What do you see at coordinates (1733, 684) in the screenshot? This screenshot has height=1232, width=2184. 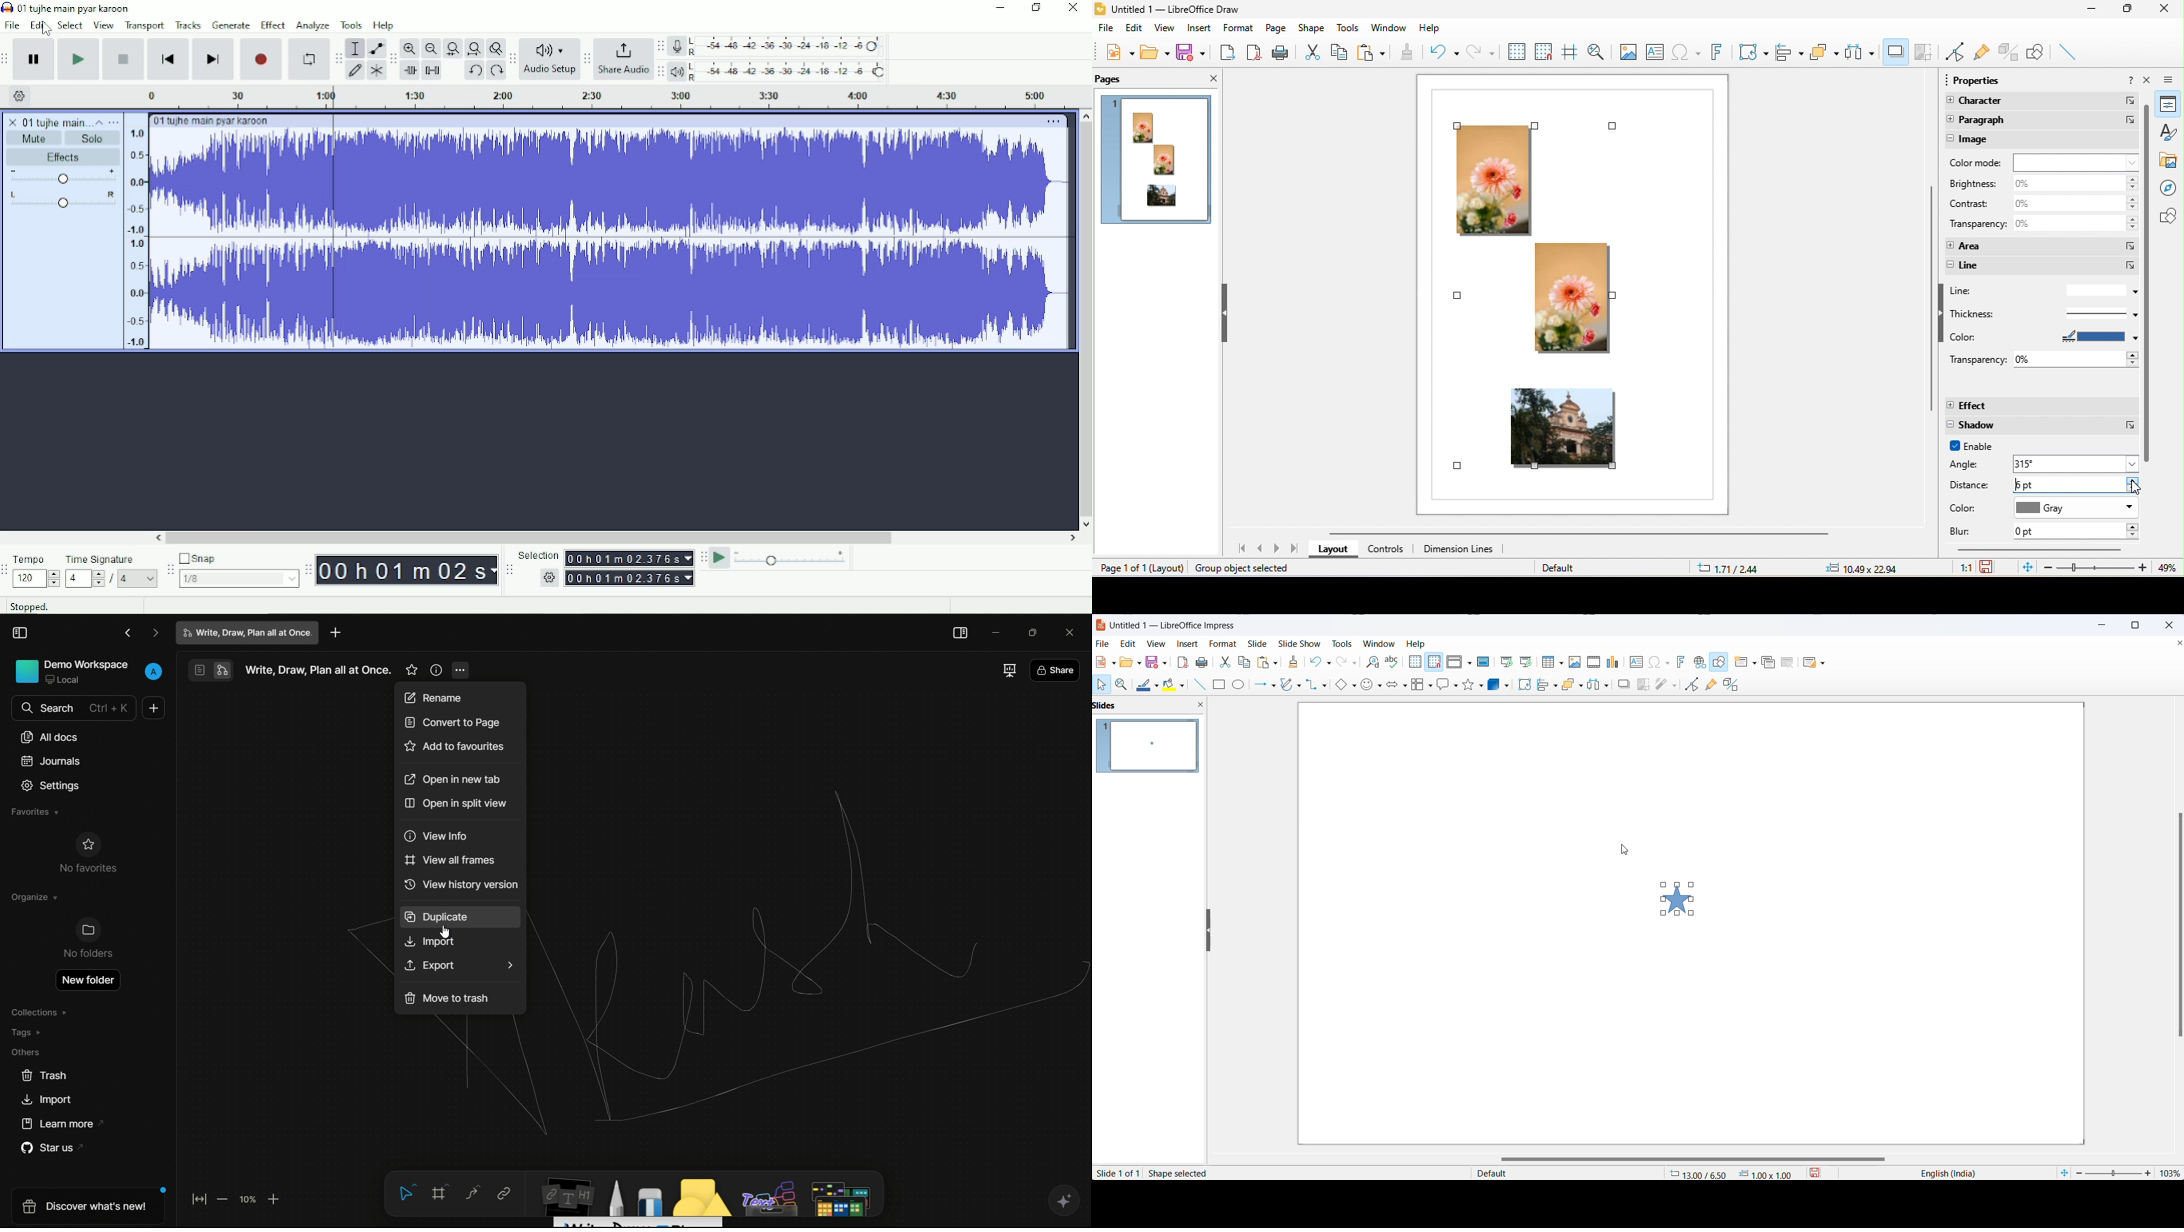 I see `toggle extrusion` at bounding box center [1733, 684].